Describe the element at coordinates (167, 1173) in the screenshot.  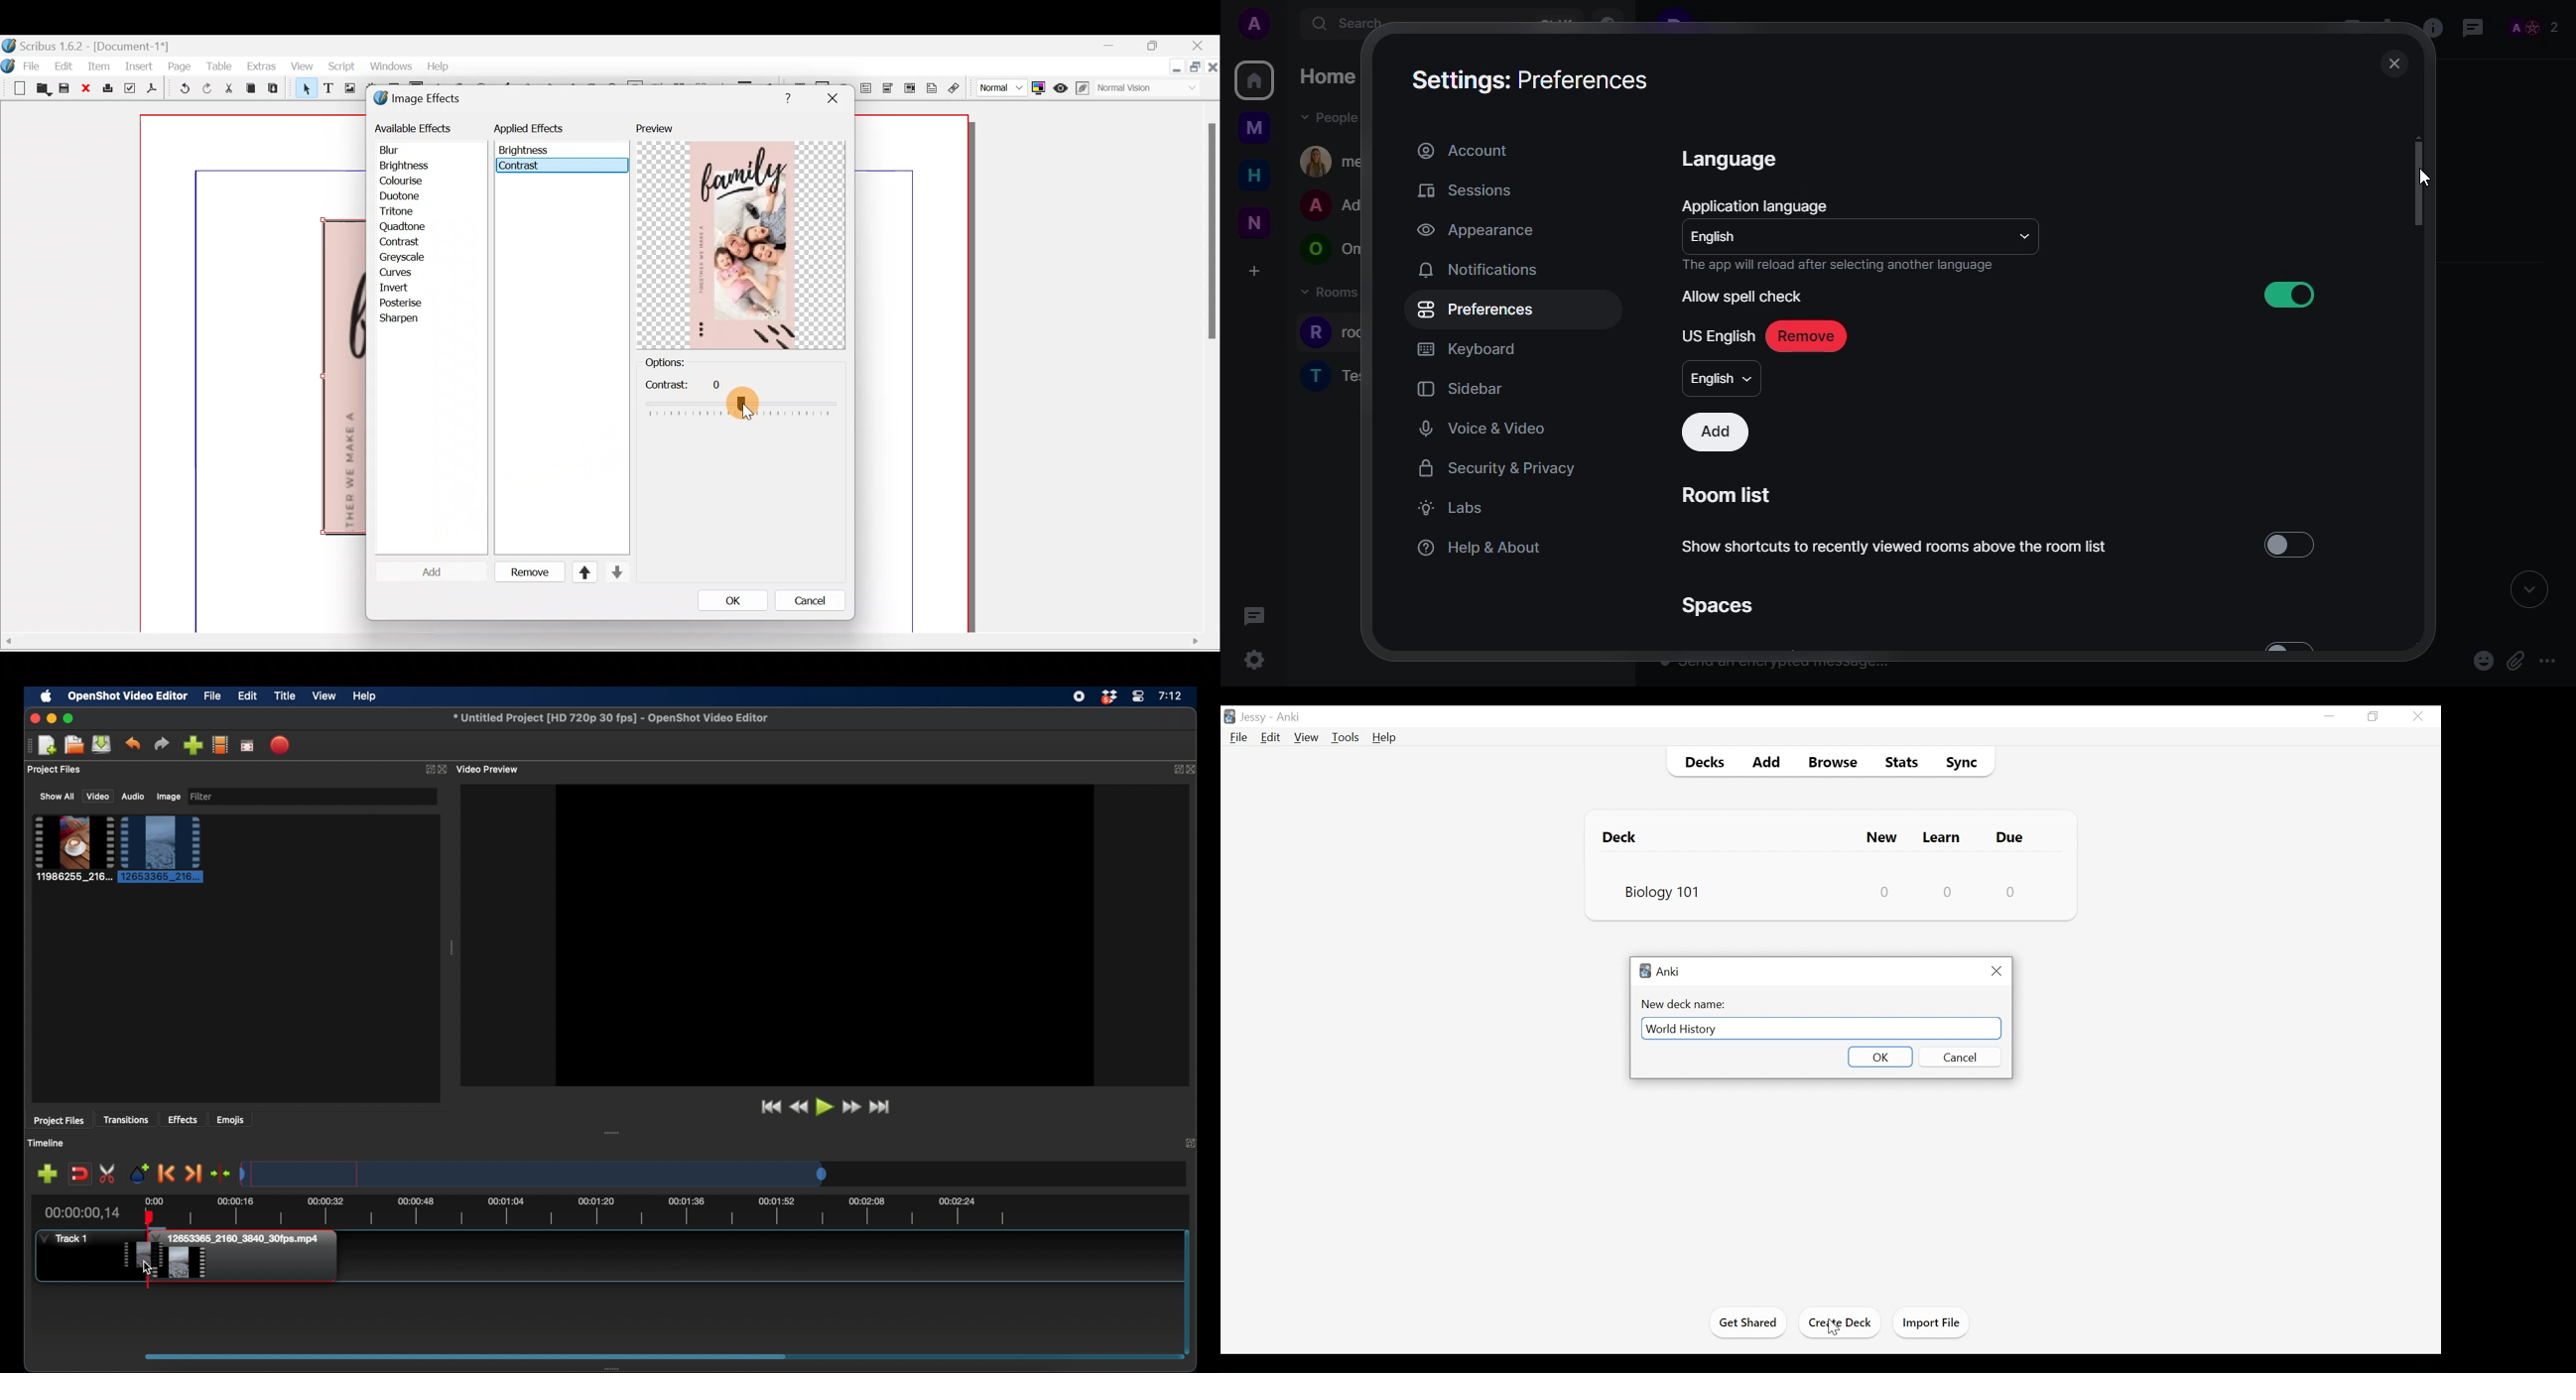
I see `previous marker` at that location.